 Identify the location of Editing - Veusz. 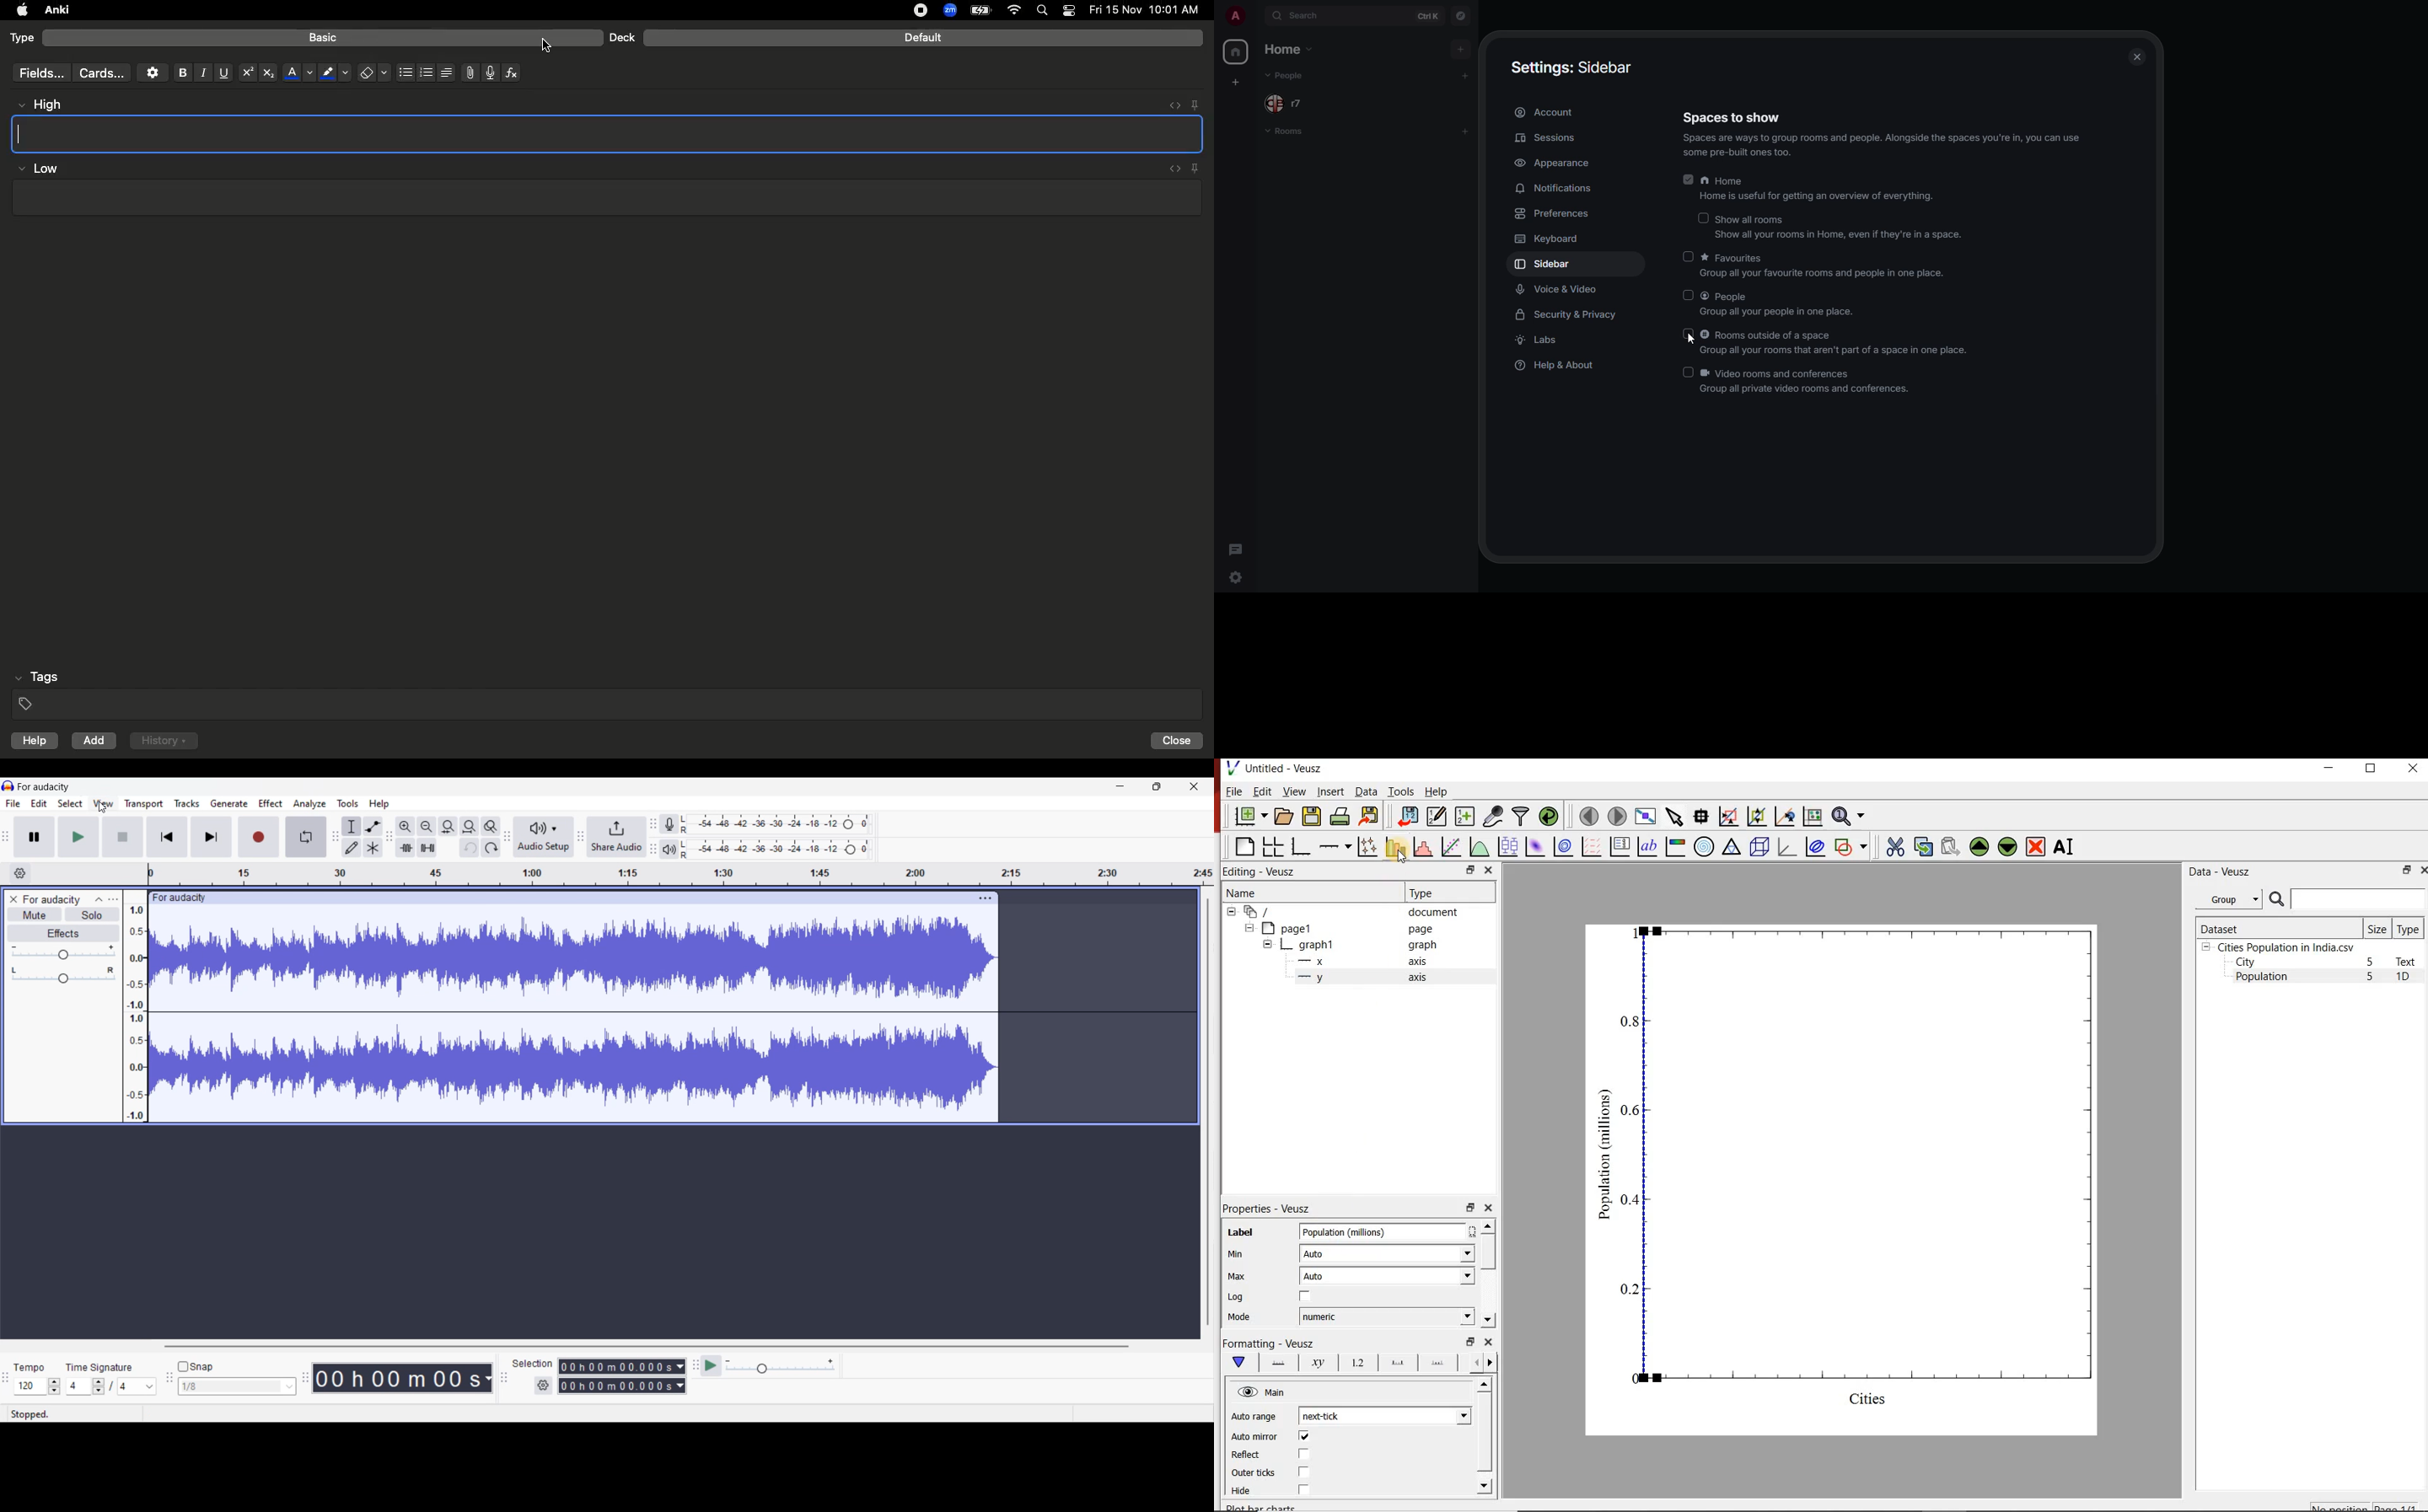
(1267, 871).